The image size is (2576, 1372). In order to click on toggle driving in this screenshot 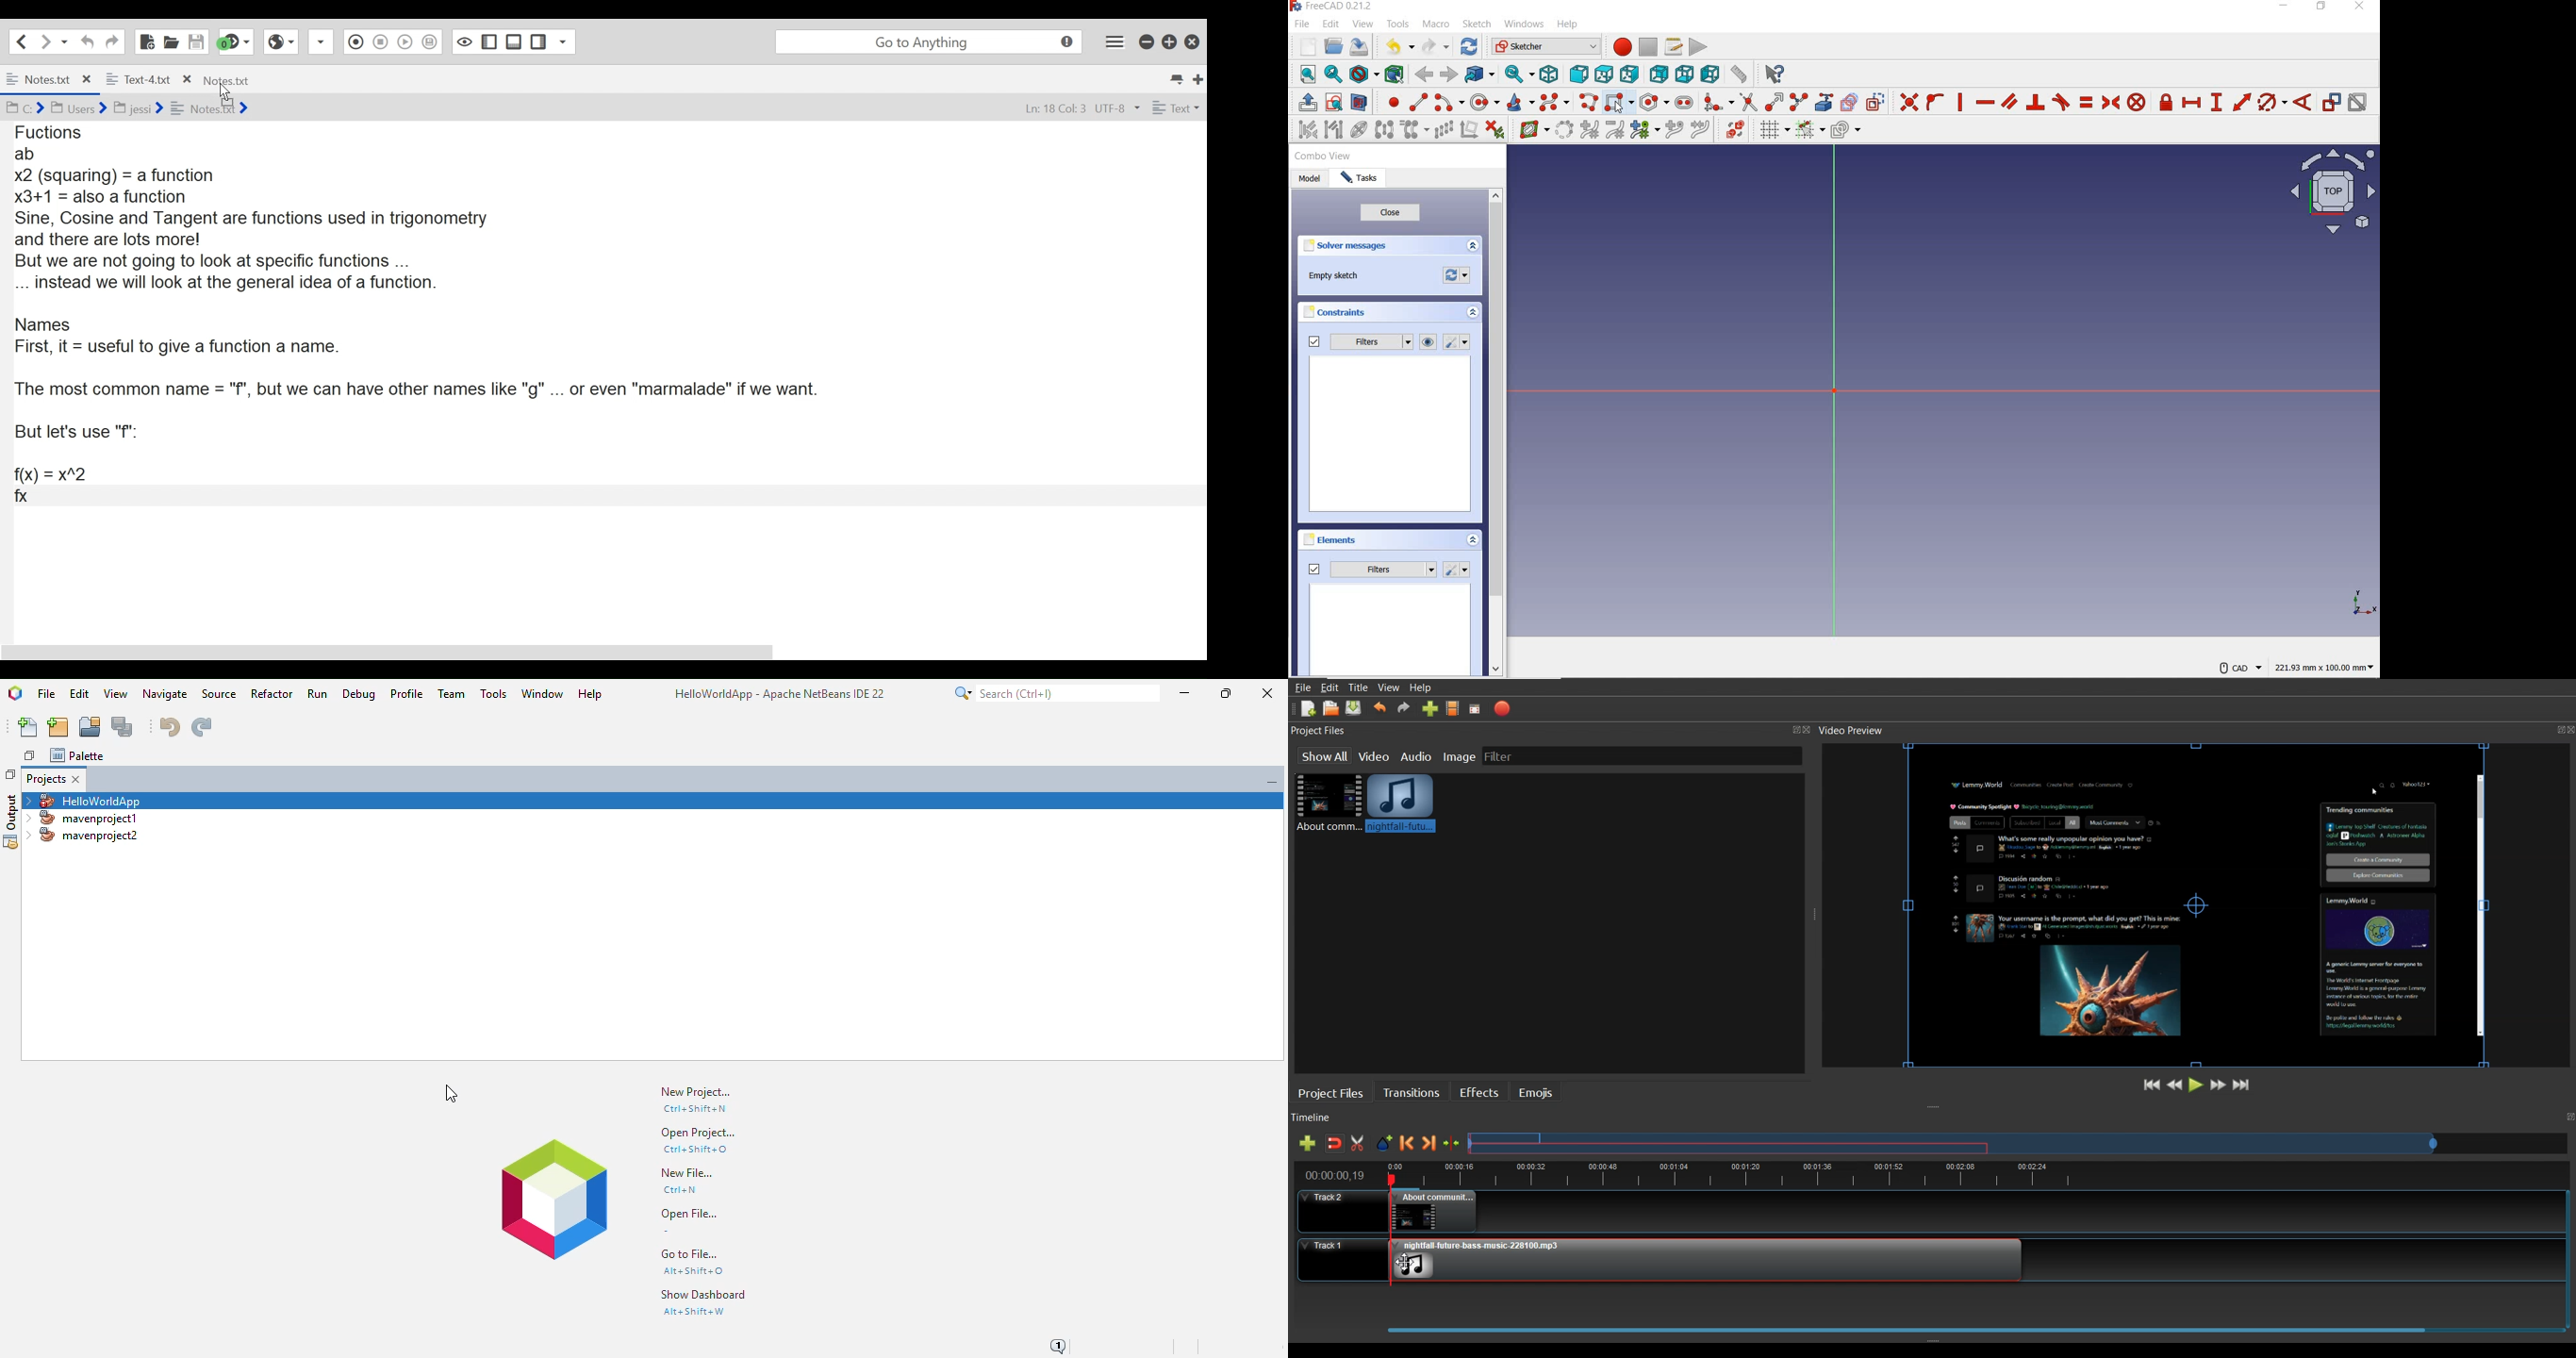, I will do `click(2332, 102)`.